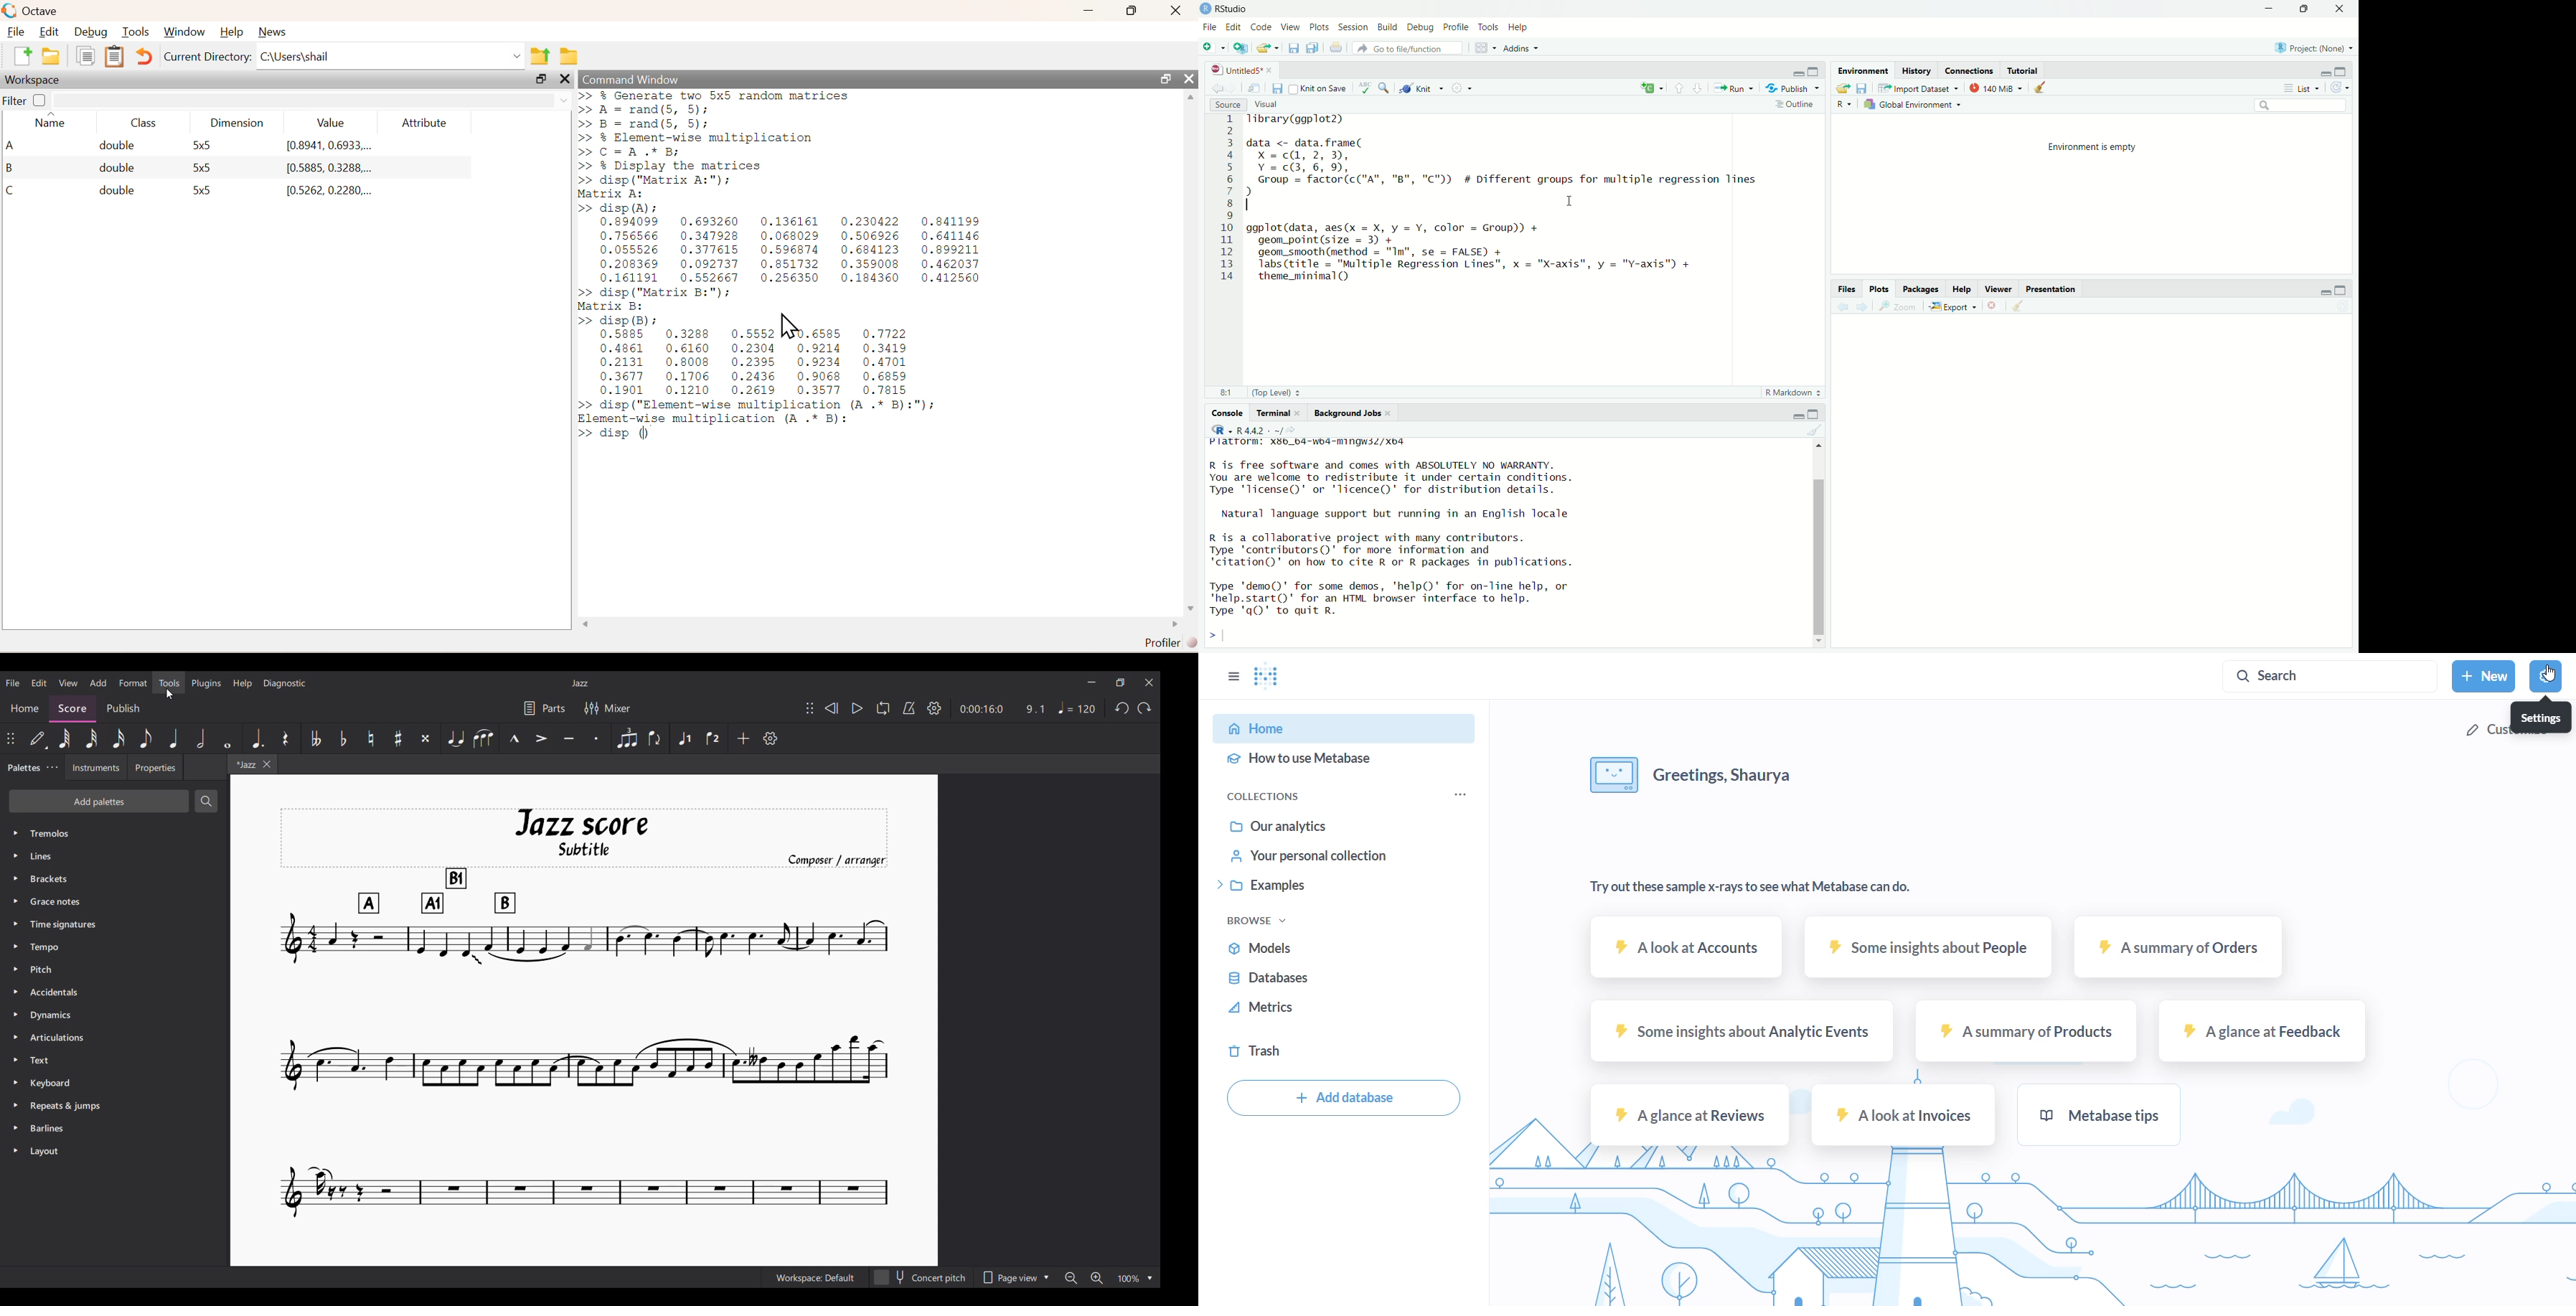 Image resolution: width=2576 pixels, height=1316 pixels. Describe the element at coordinates (1678, 87) in the screenshot. I see `upward` at that location.